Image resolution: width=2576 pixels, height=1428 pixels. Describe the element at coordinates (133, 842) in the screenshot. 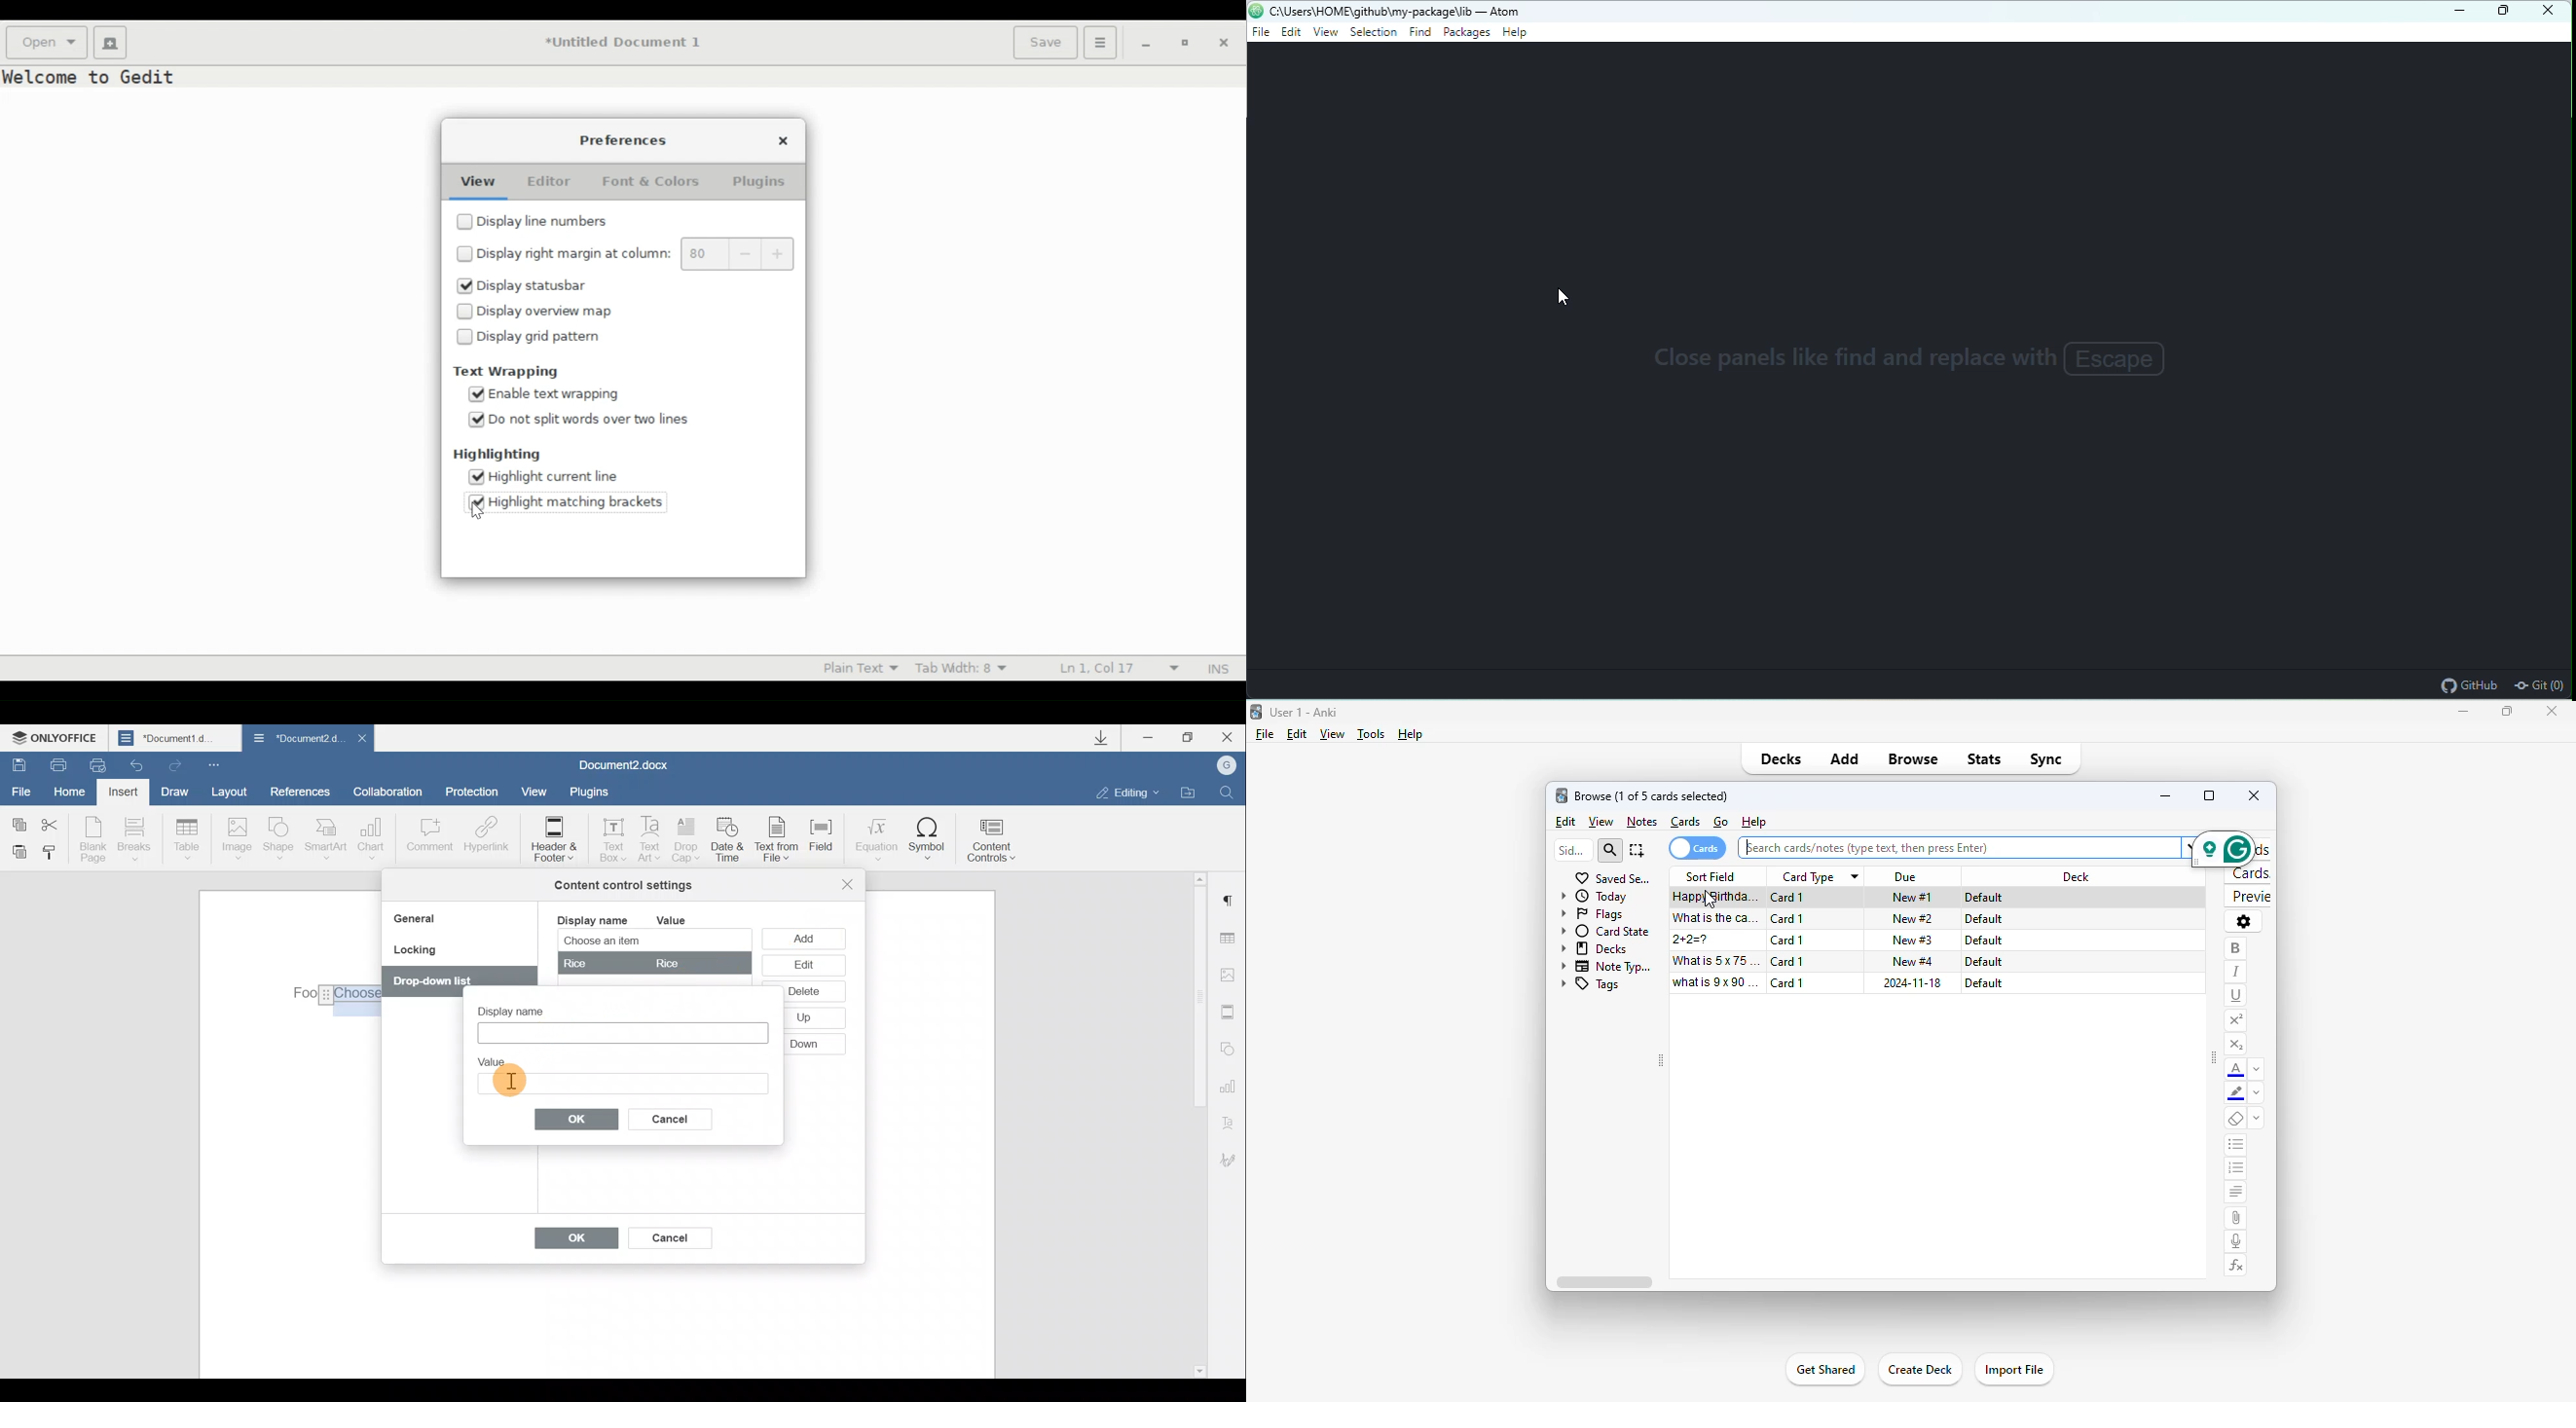

I see `Breaks` at that location.